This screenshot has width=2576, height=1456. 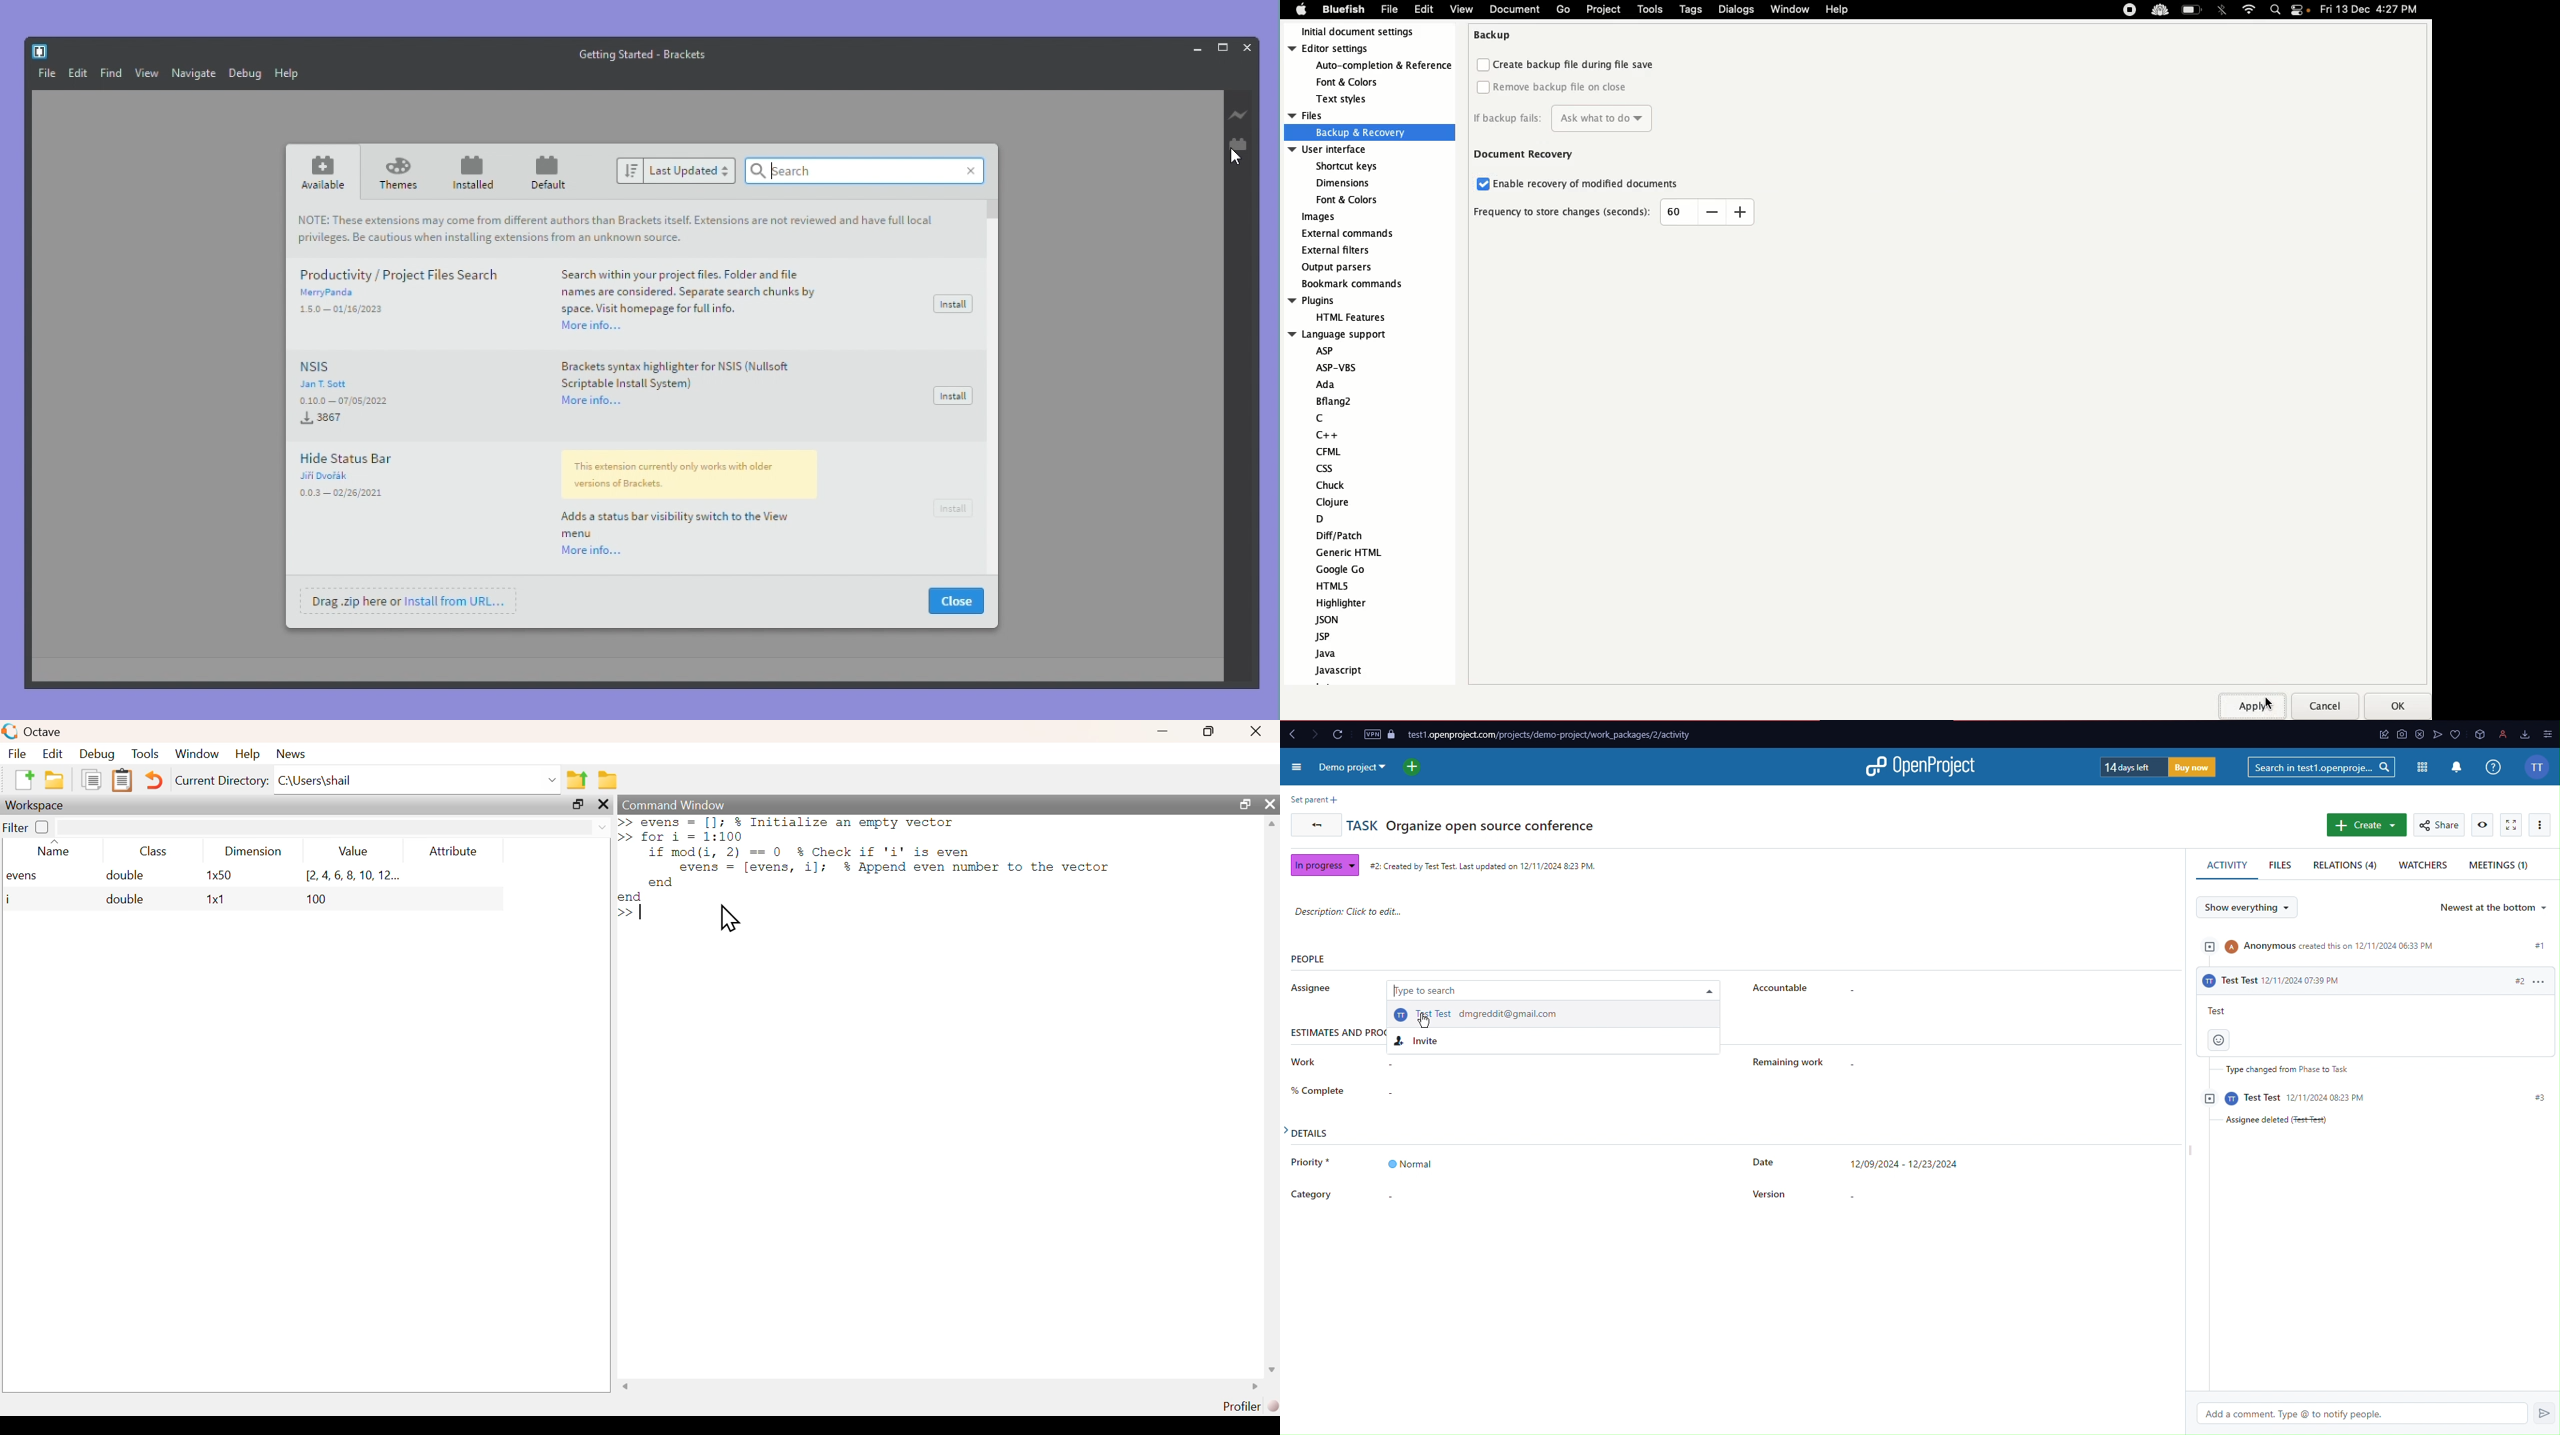 I want to click on Installed, so click(x=474, y=172).